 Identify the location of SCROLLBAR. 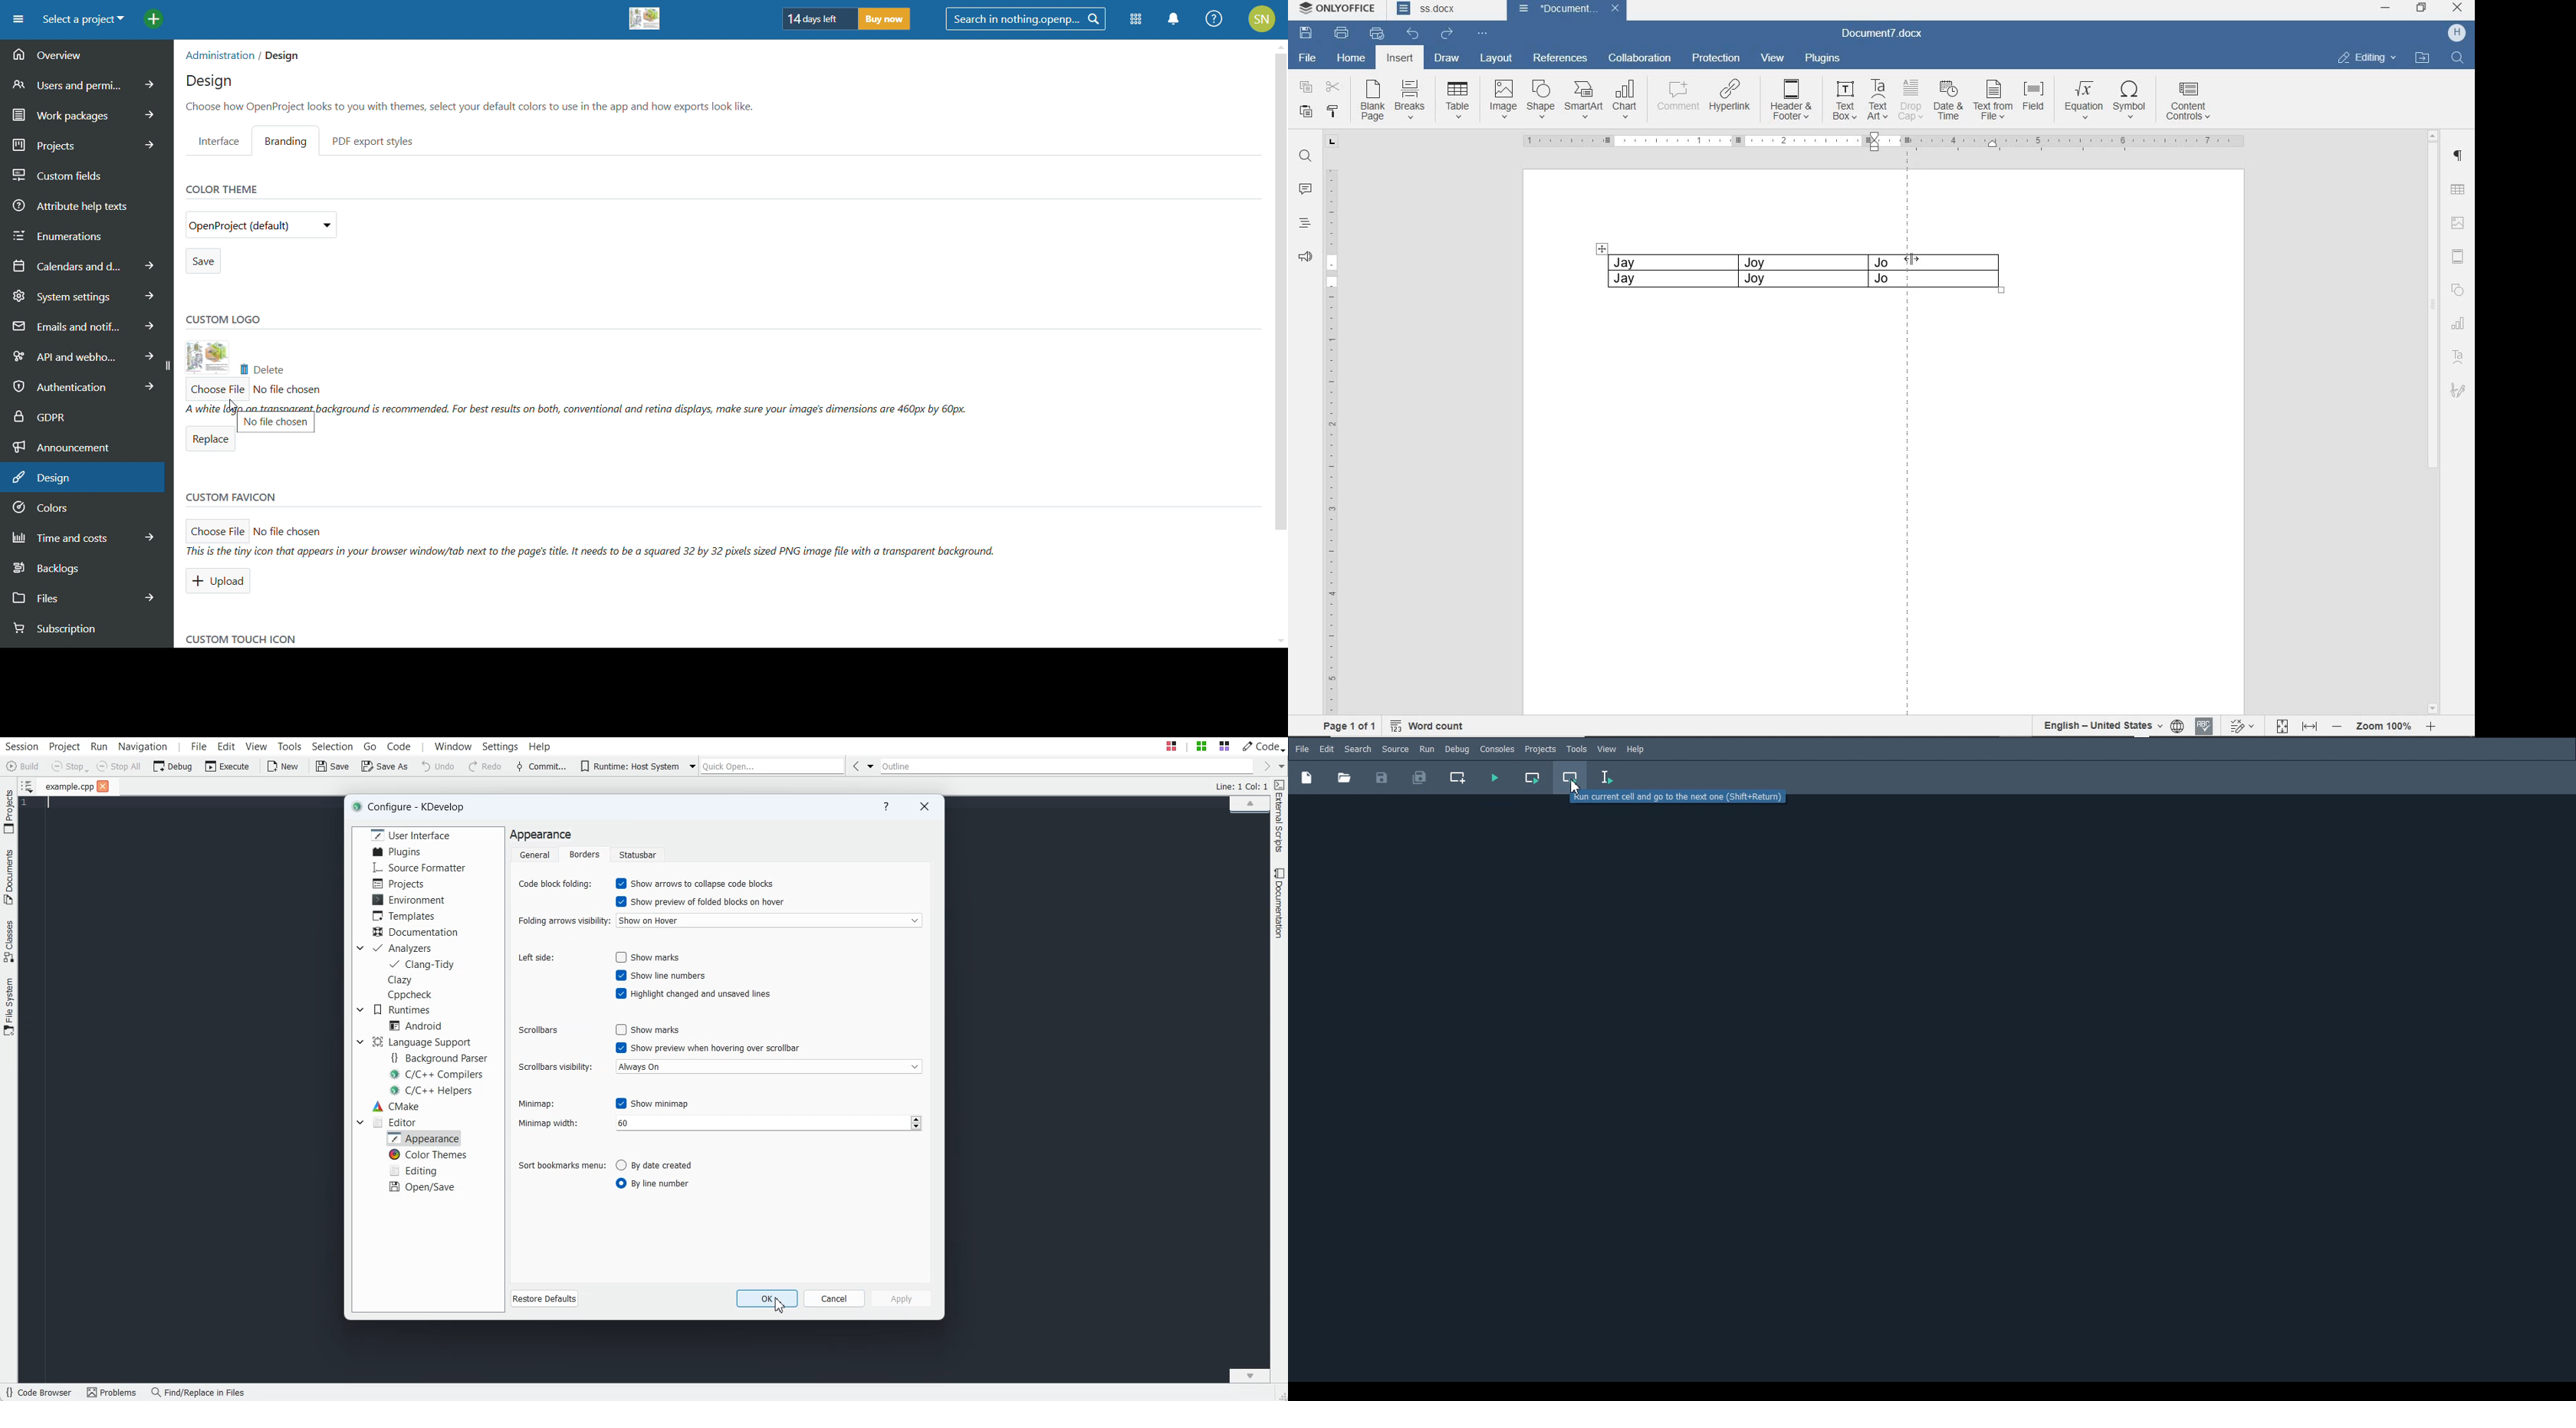
(2432, 422).